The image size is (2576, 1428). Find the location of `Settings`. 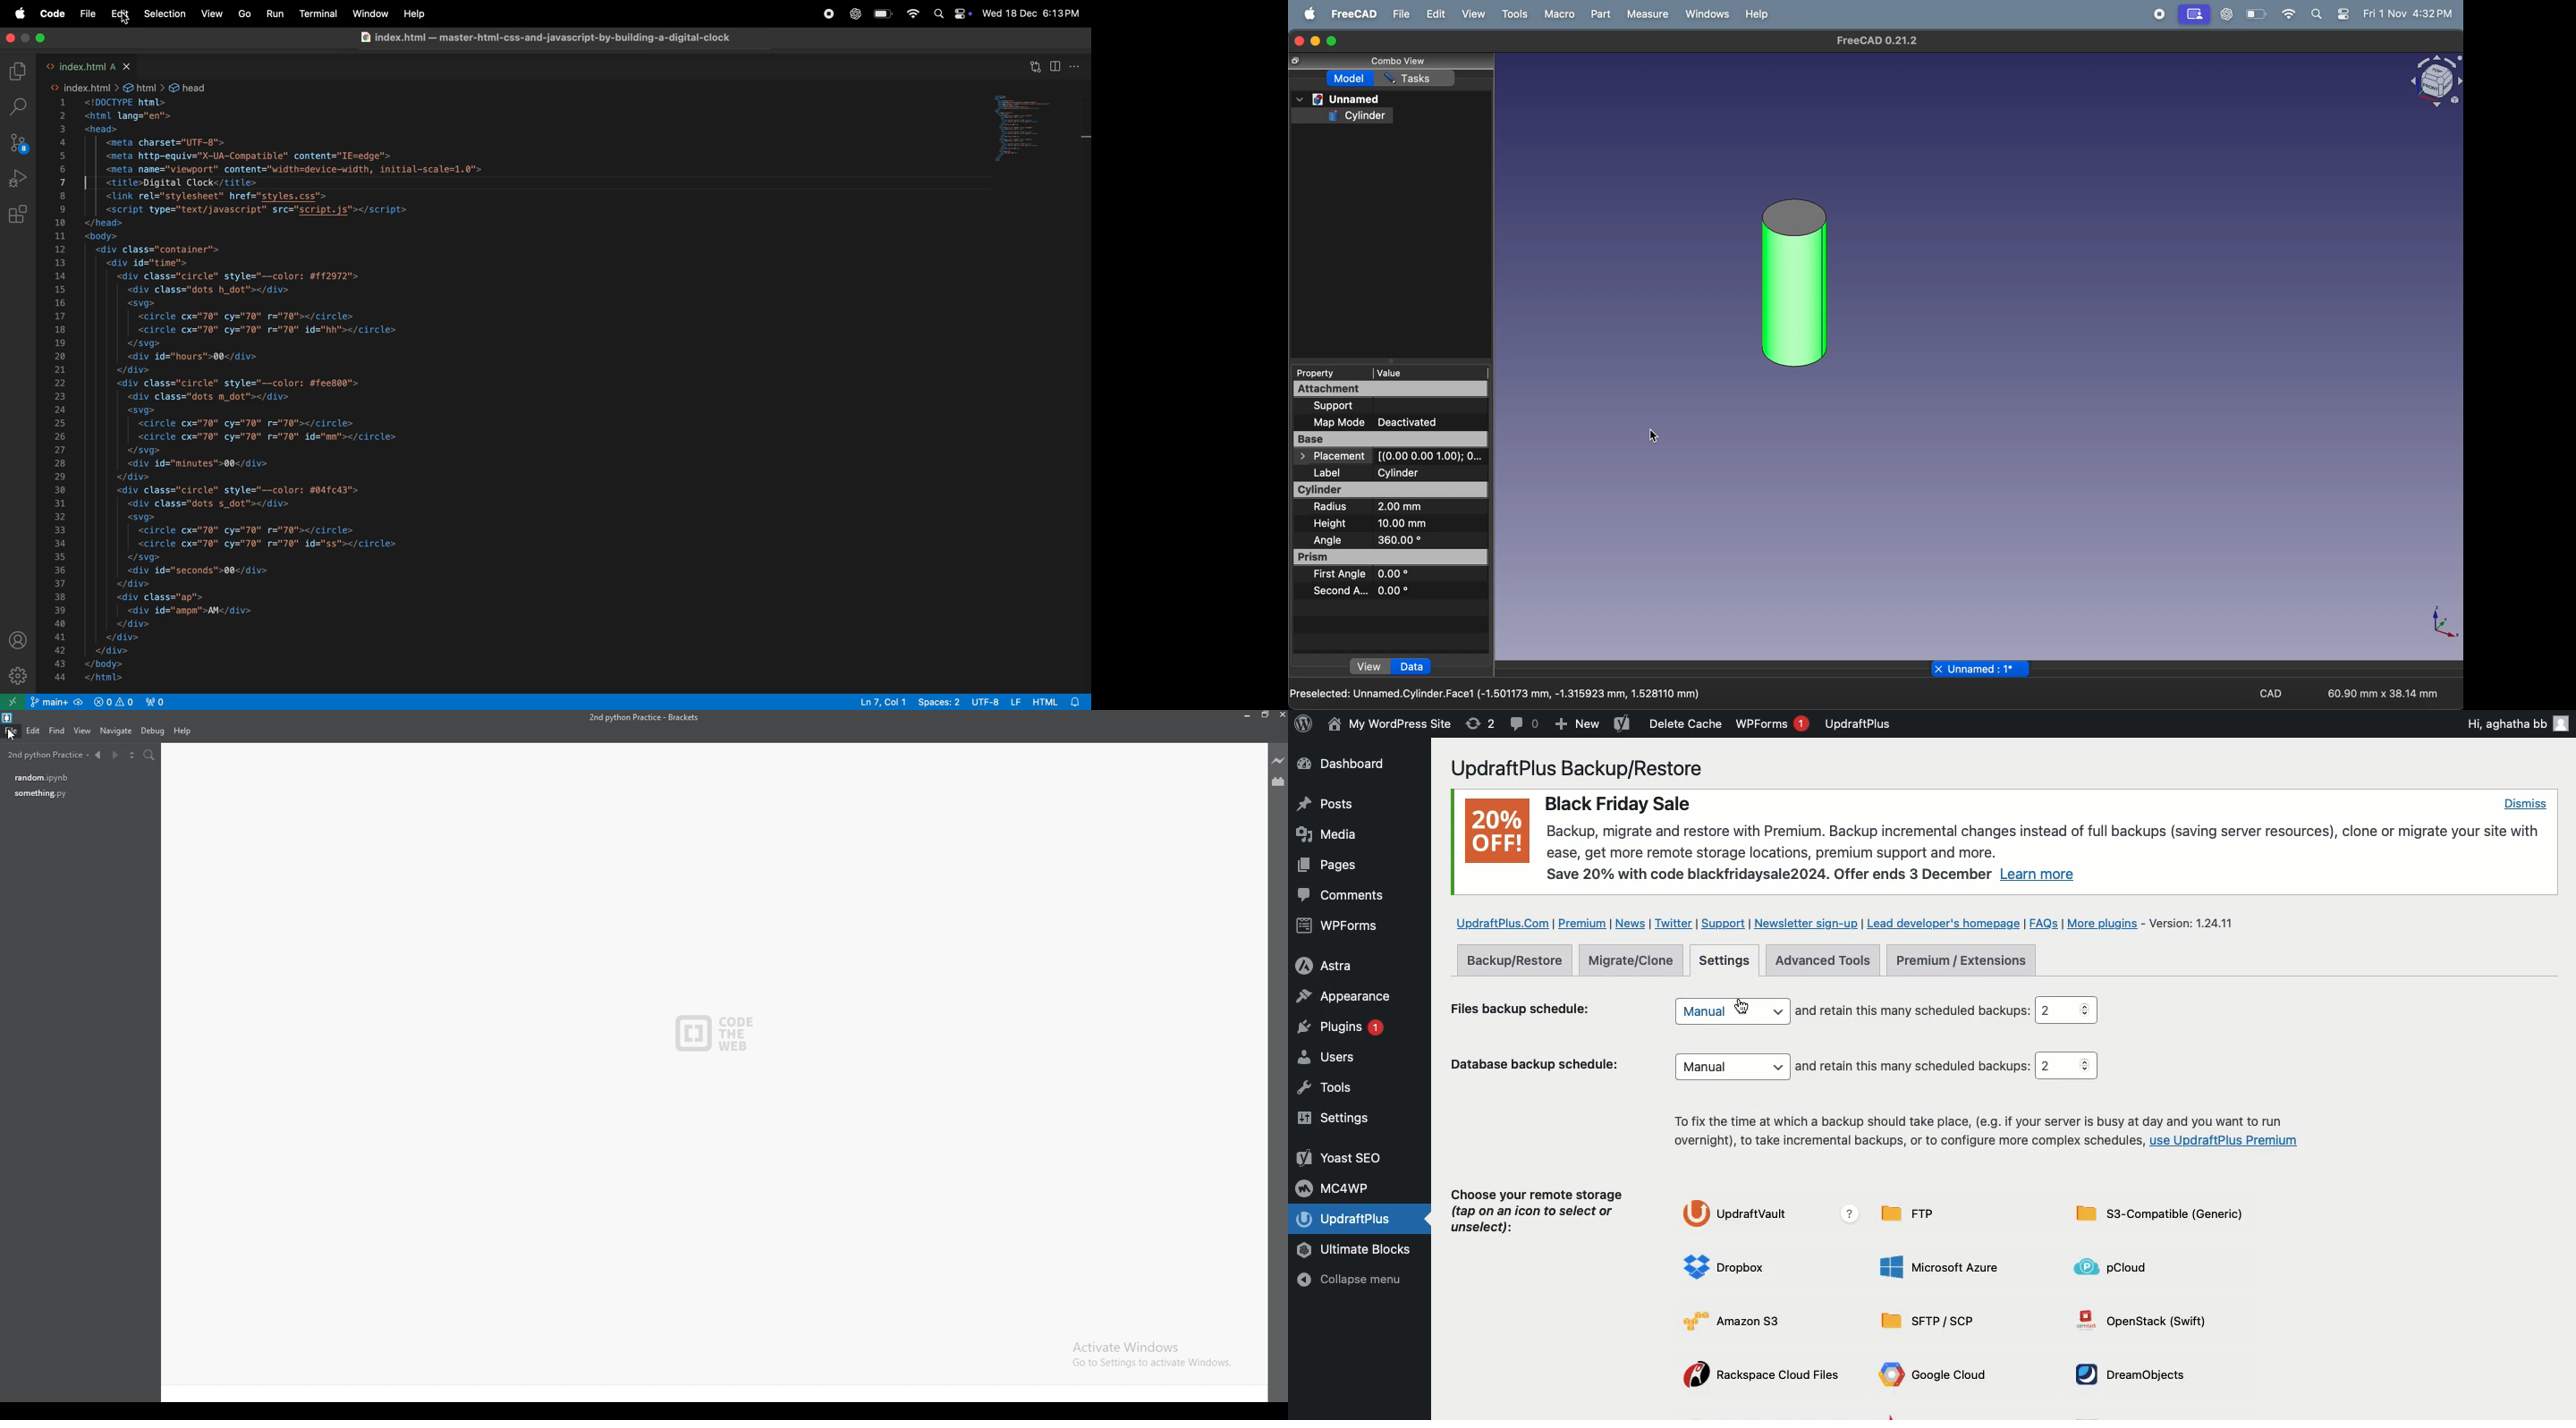

Settings is located at coordinates (1726, 961).